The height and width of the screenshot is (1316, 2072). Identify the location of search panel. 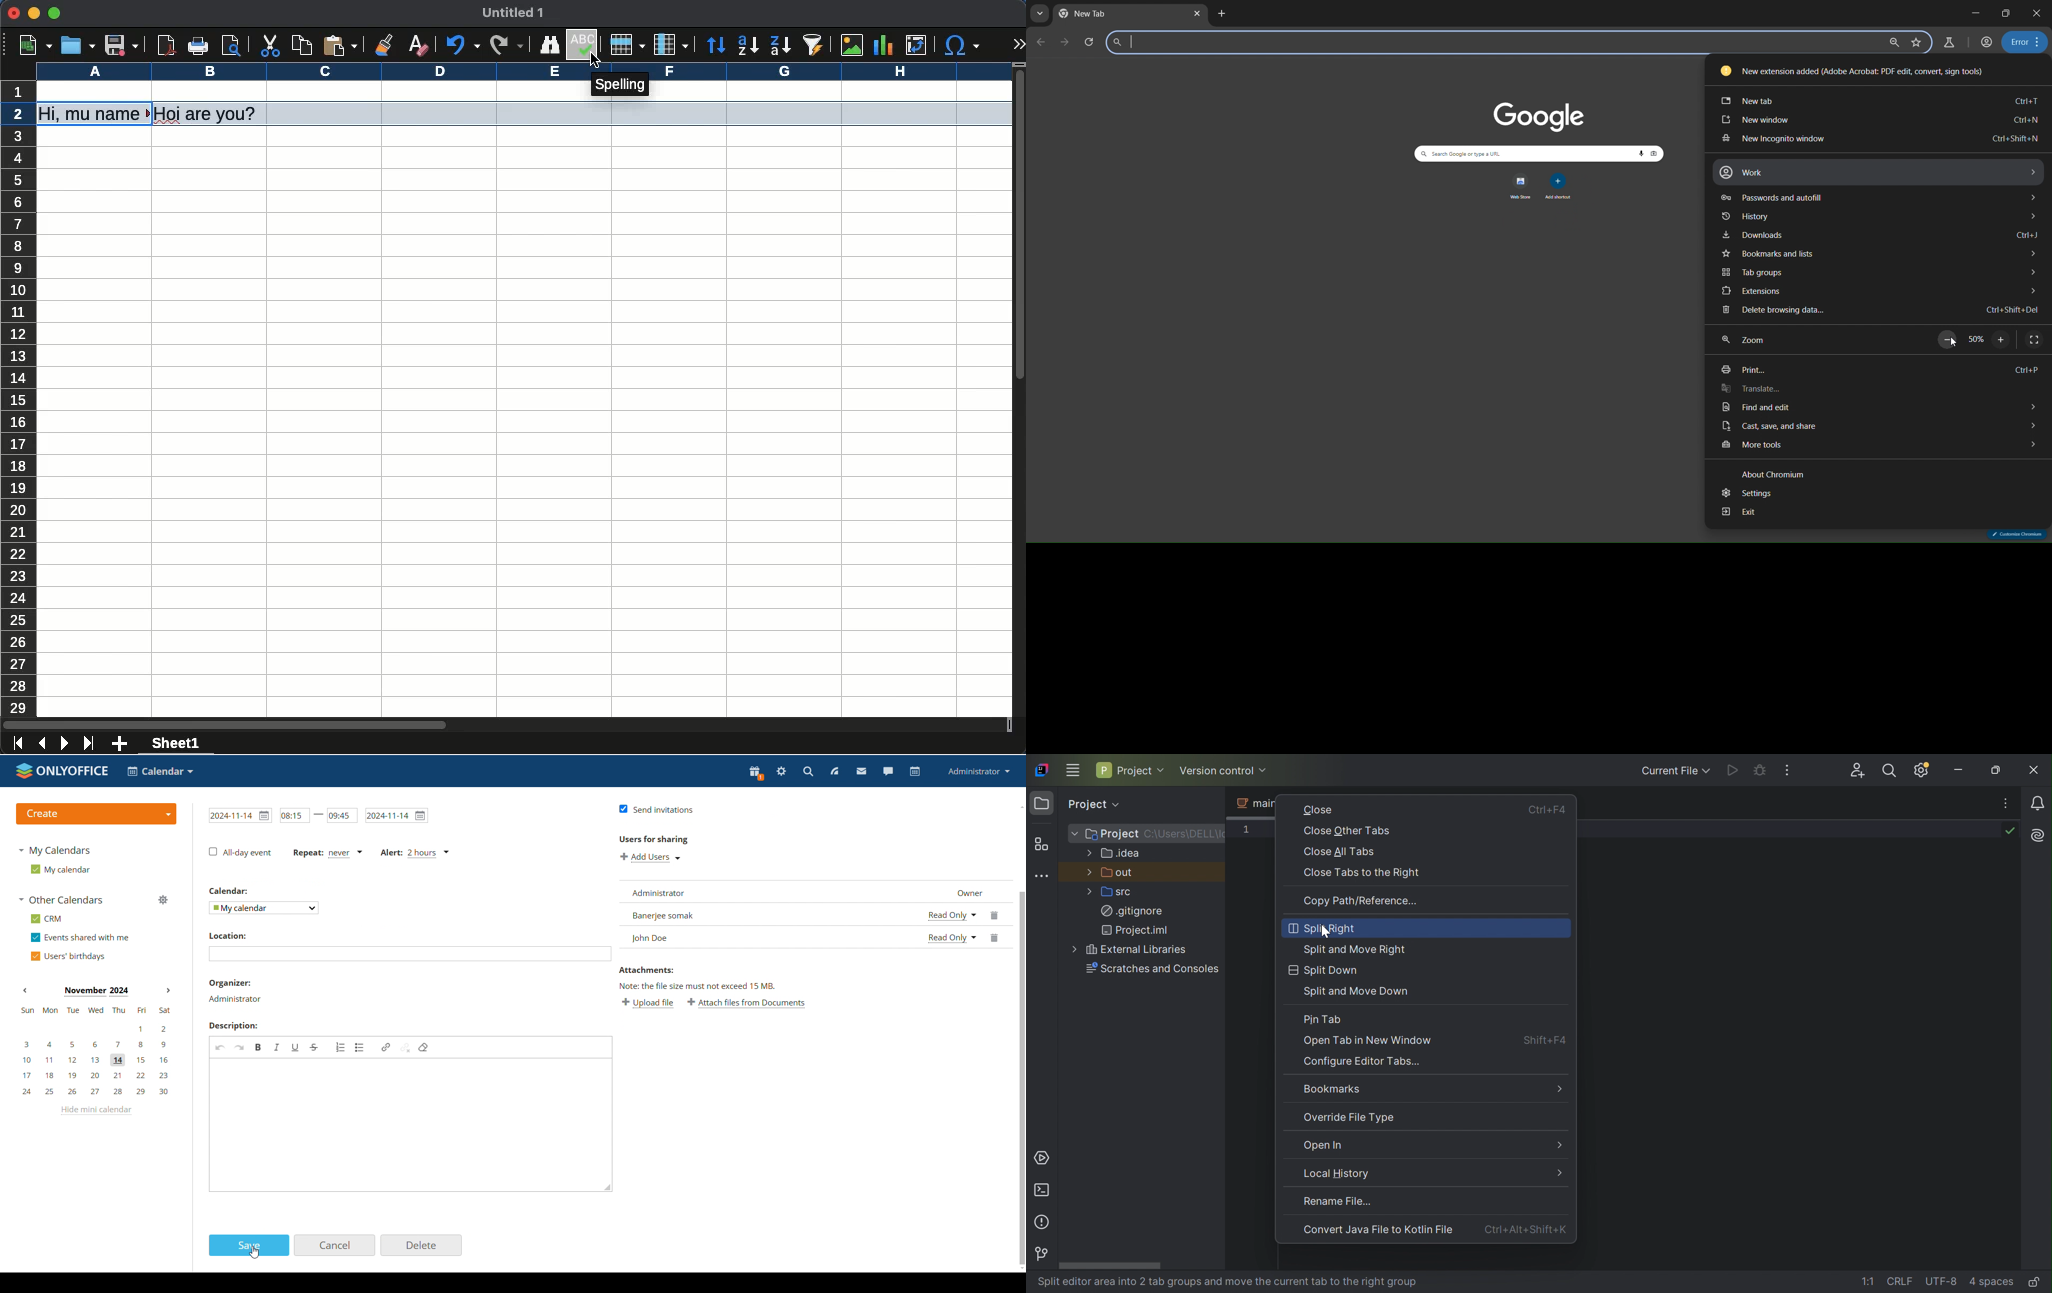
(1498, 42).